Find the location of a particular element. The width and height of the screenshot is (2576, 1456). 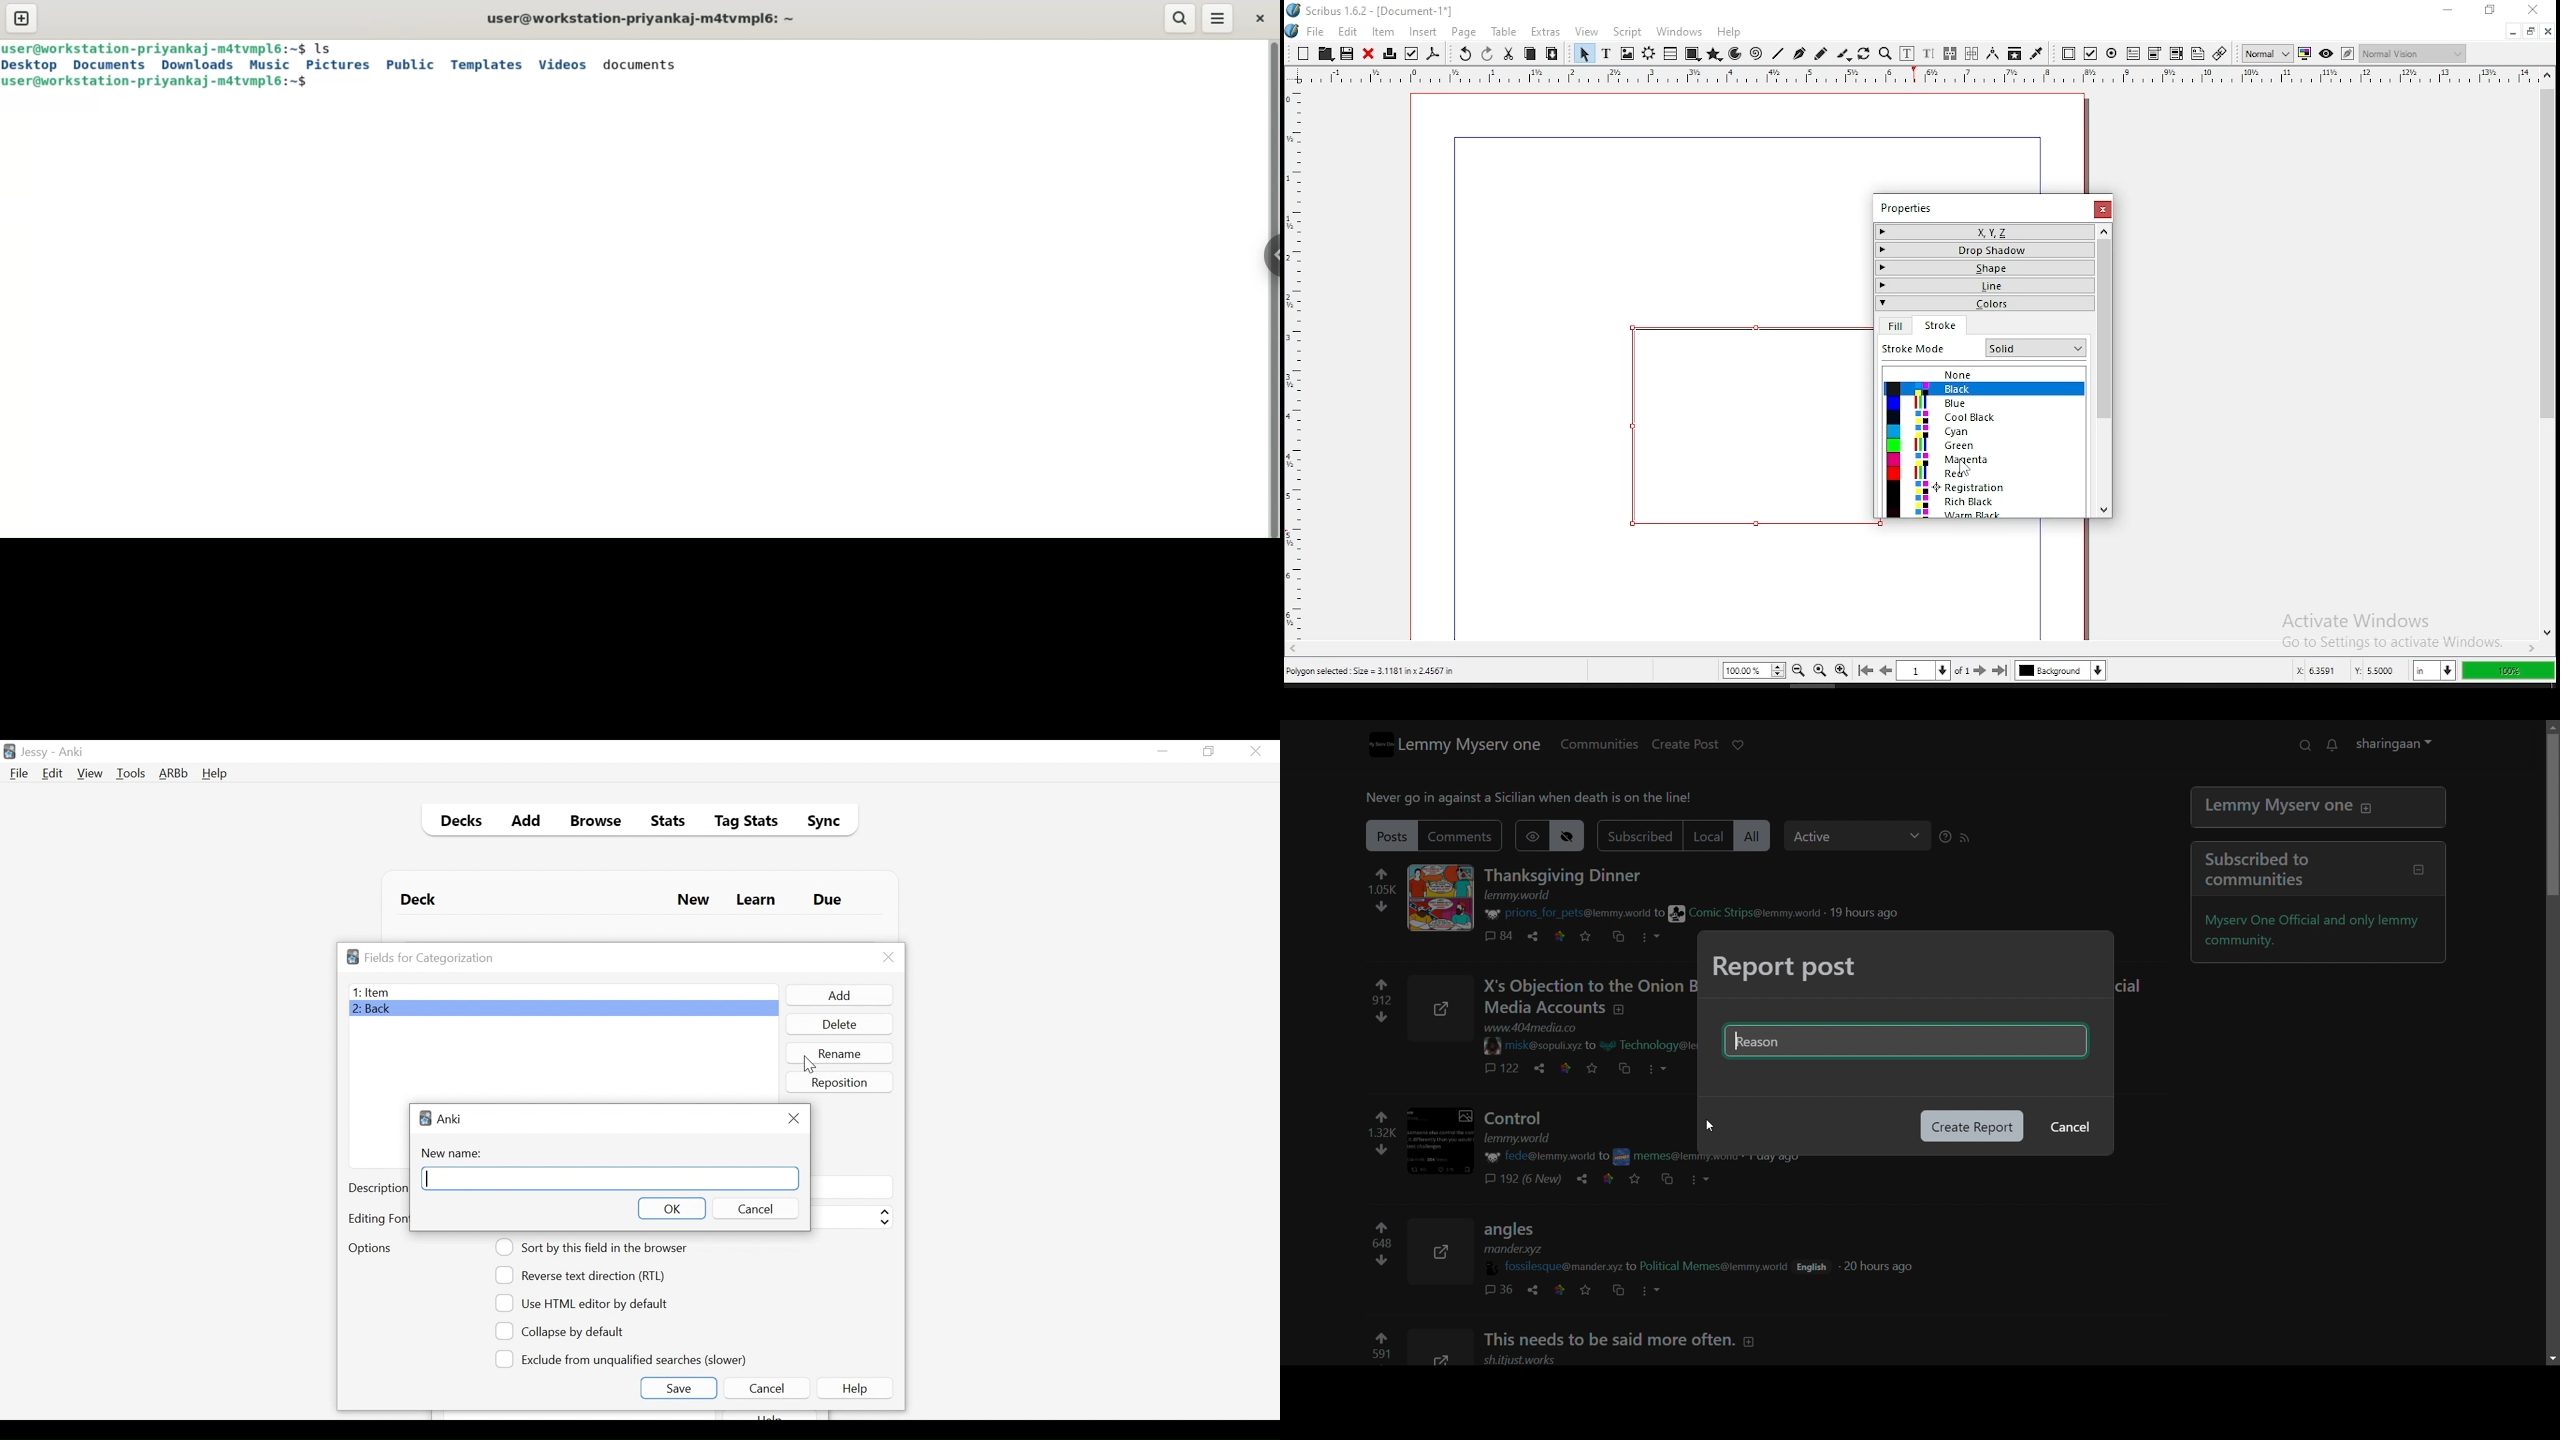

User Nmae is located at coordinates (37, 753).